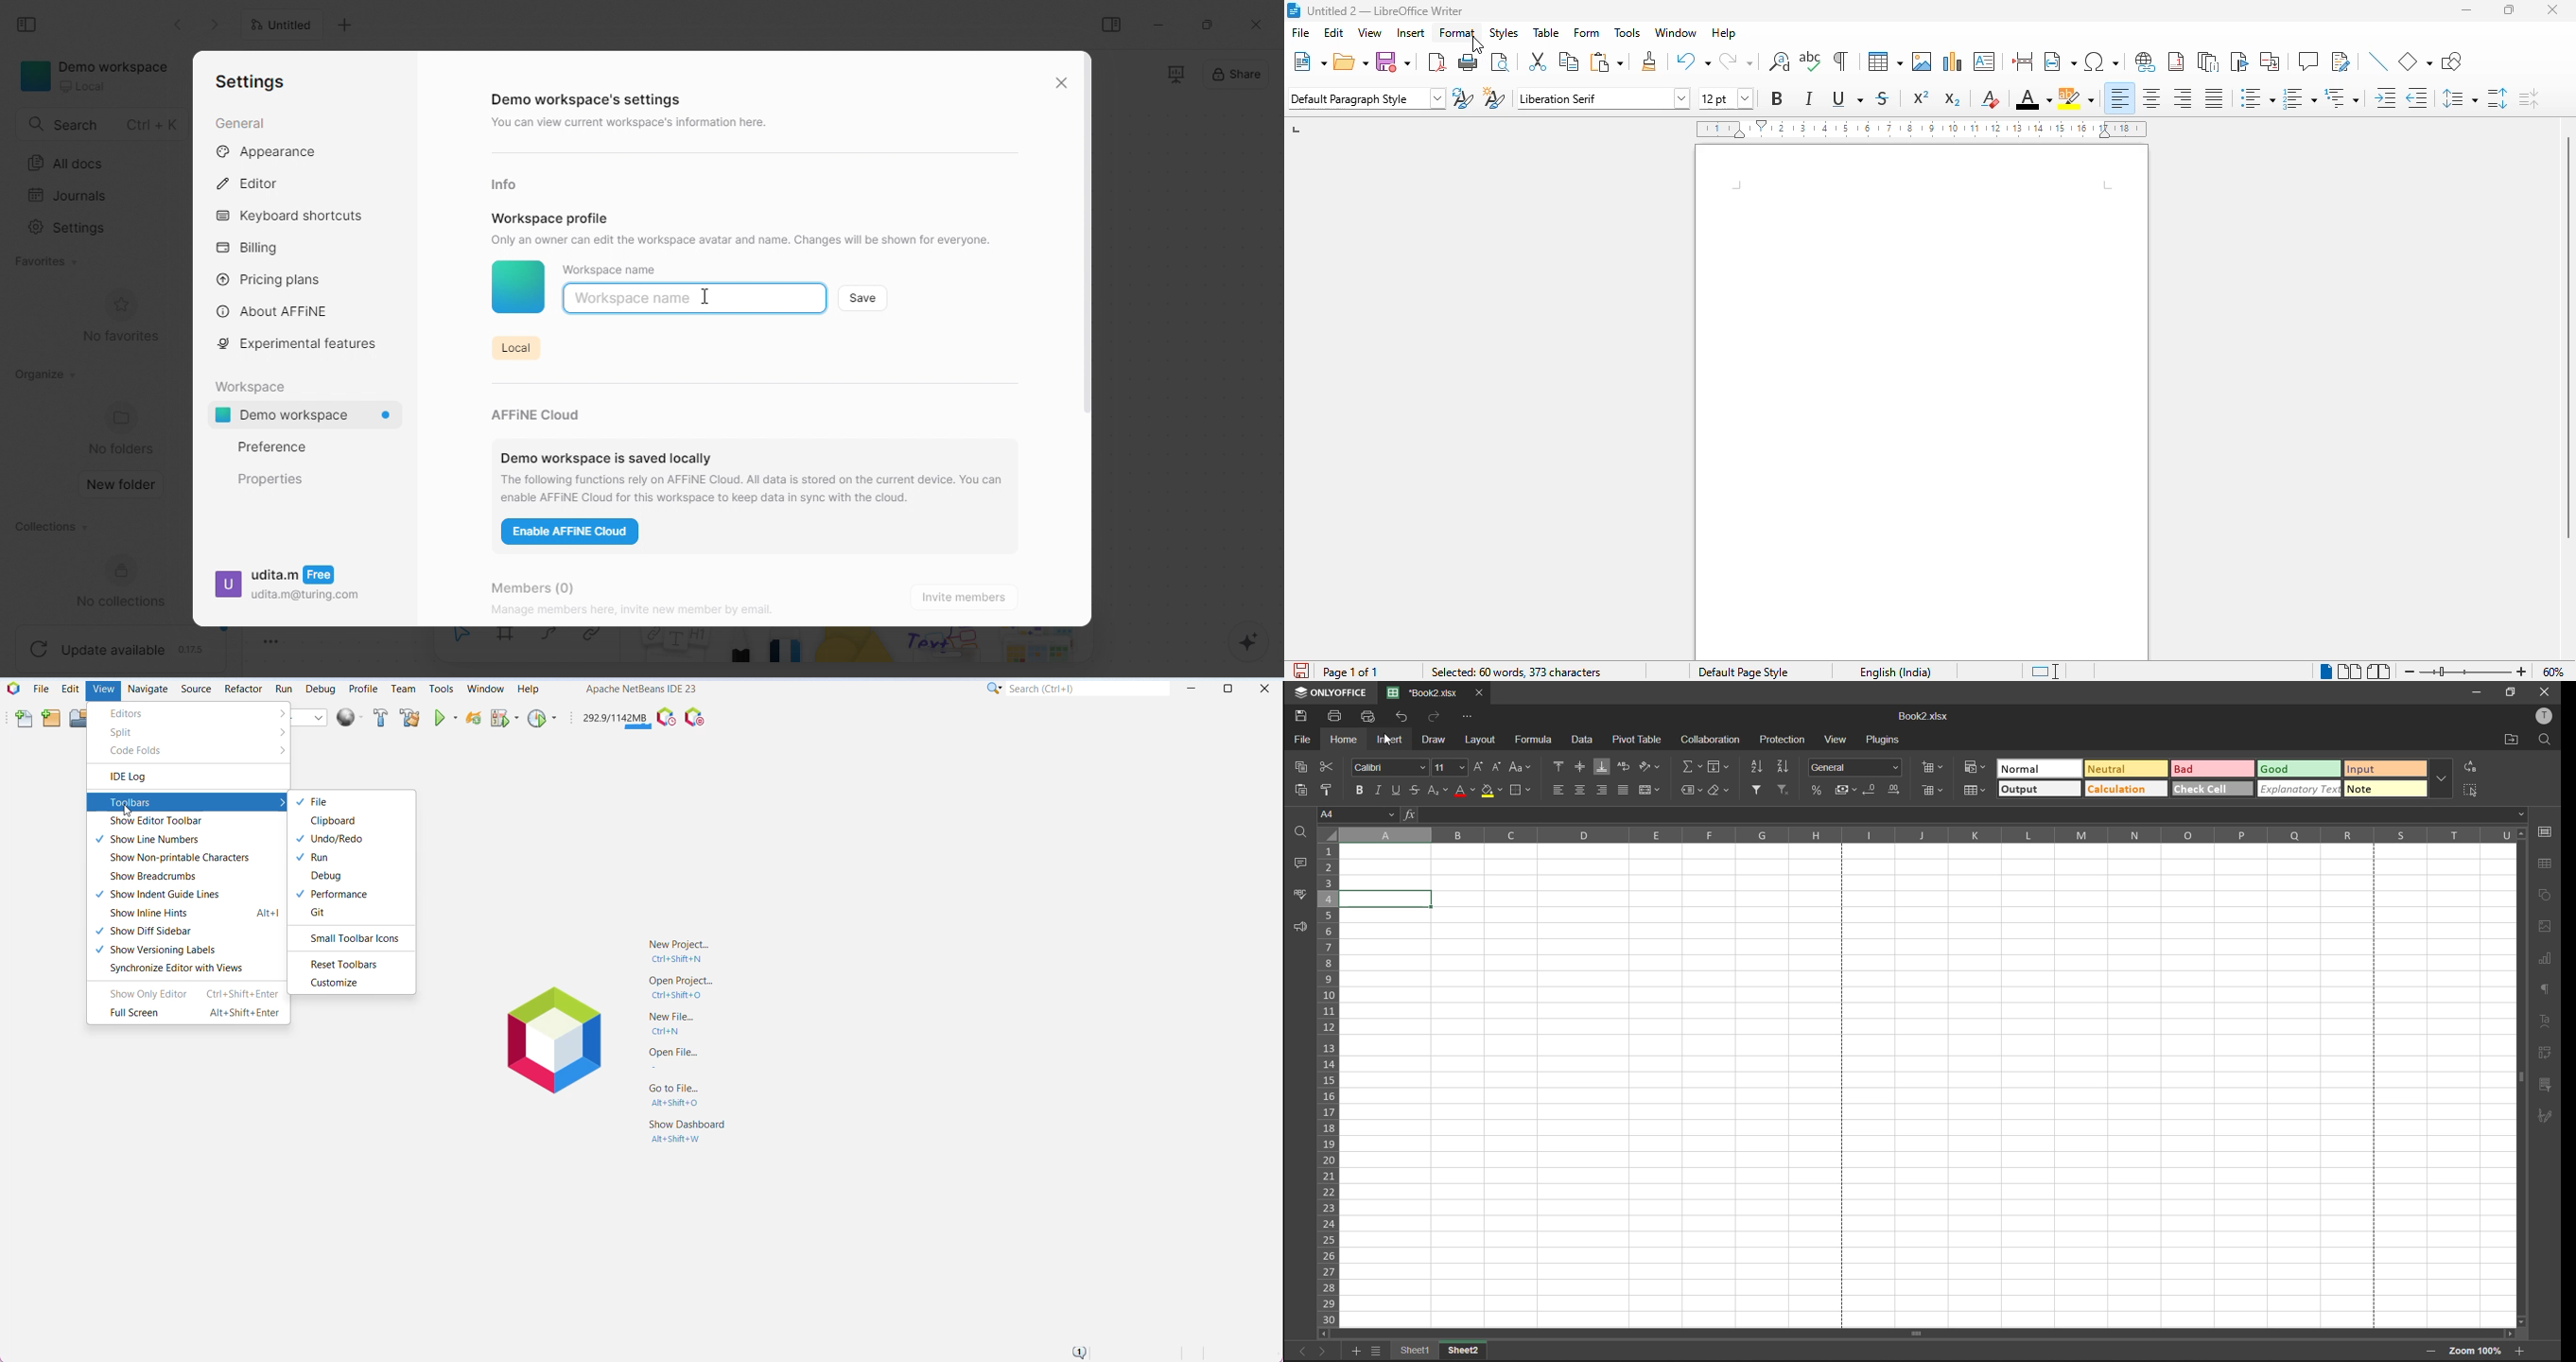  Describe the element at coordinates (1521, 789) in the screenshot. I see `borders` at that location.